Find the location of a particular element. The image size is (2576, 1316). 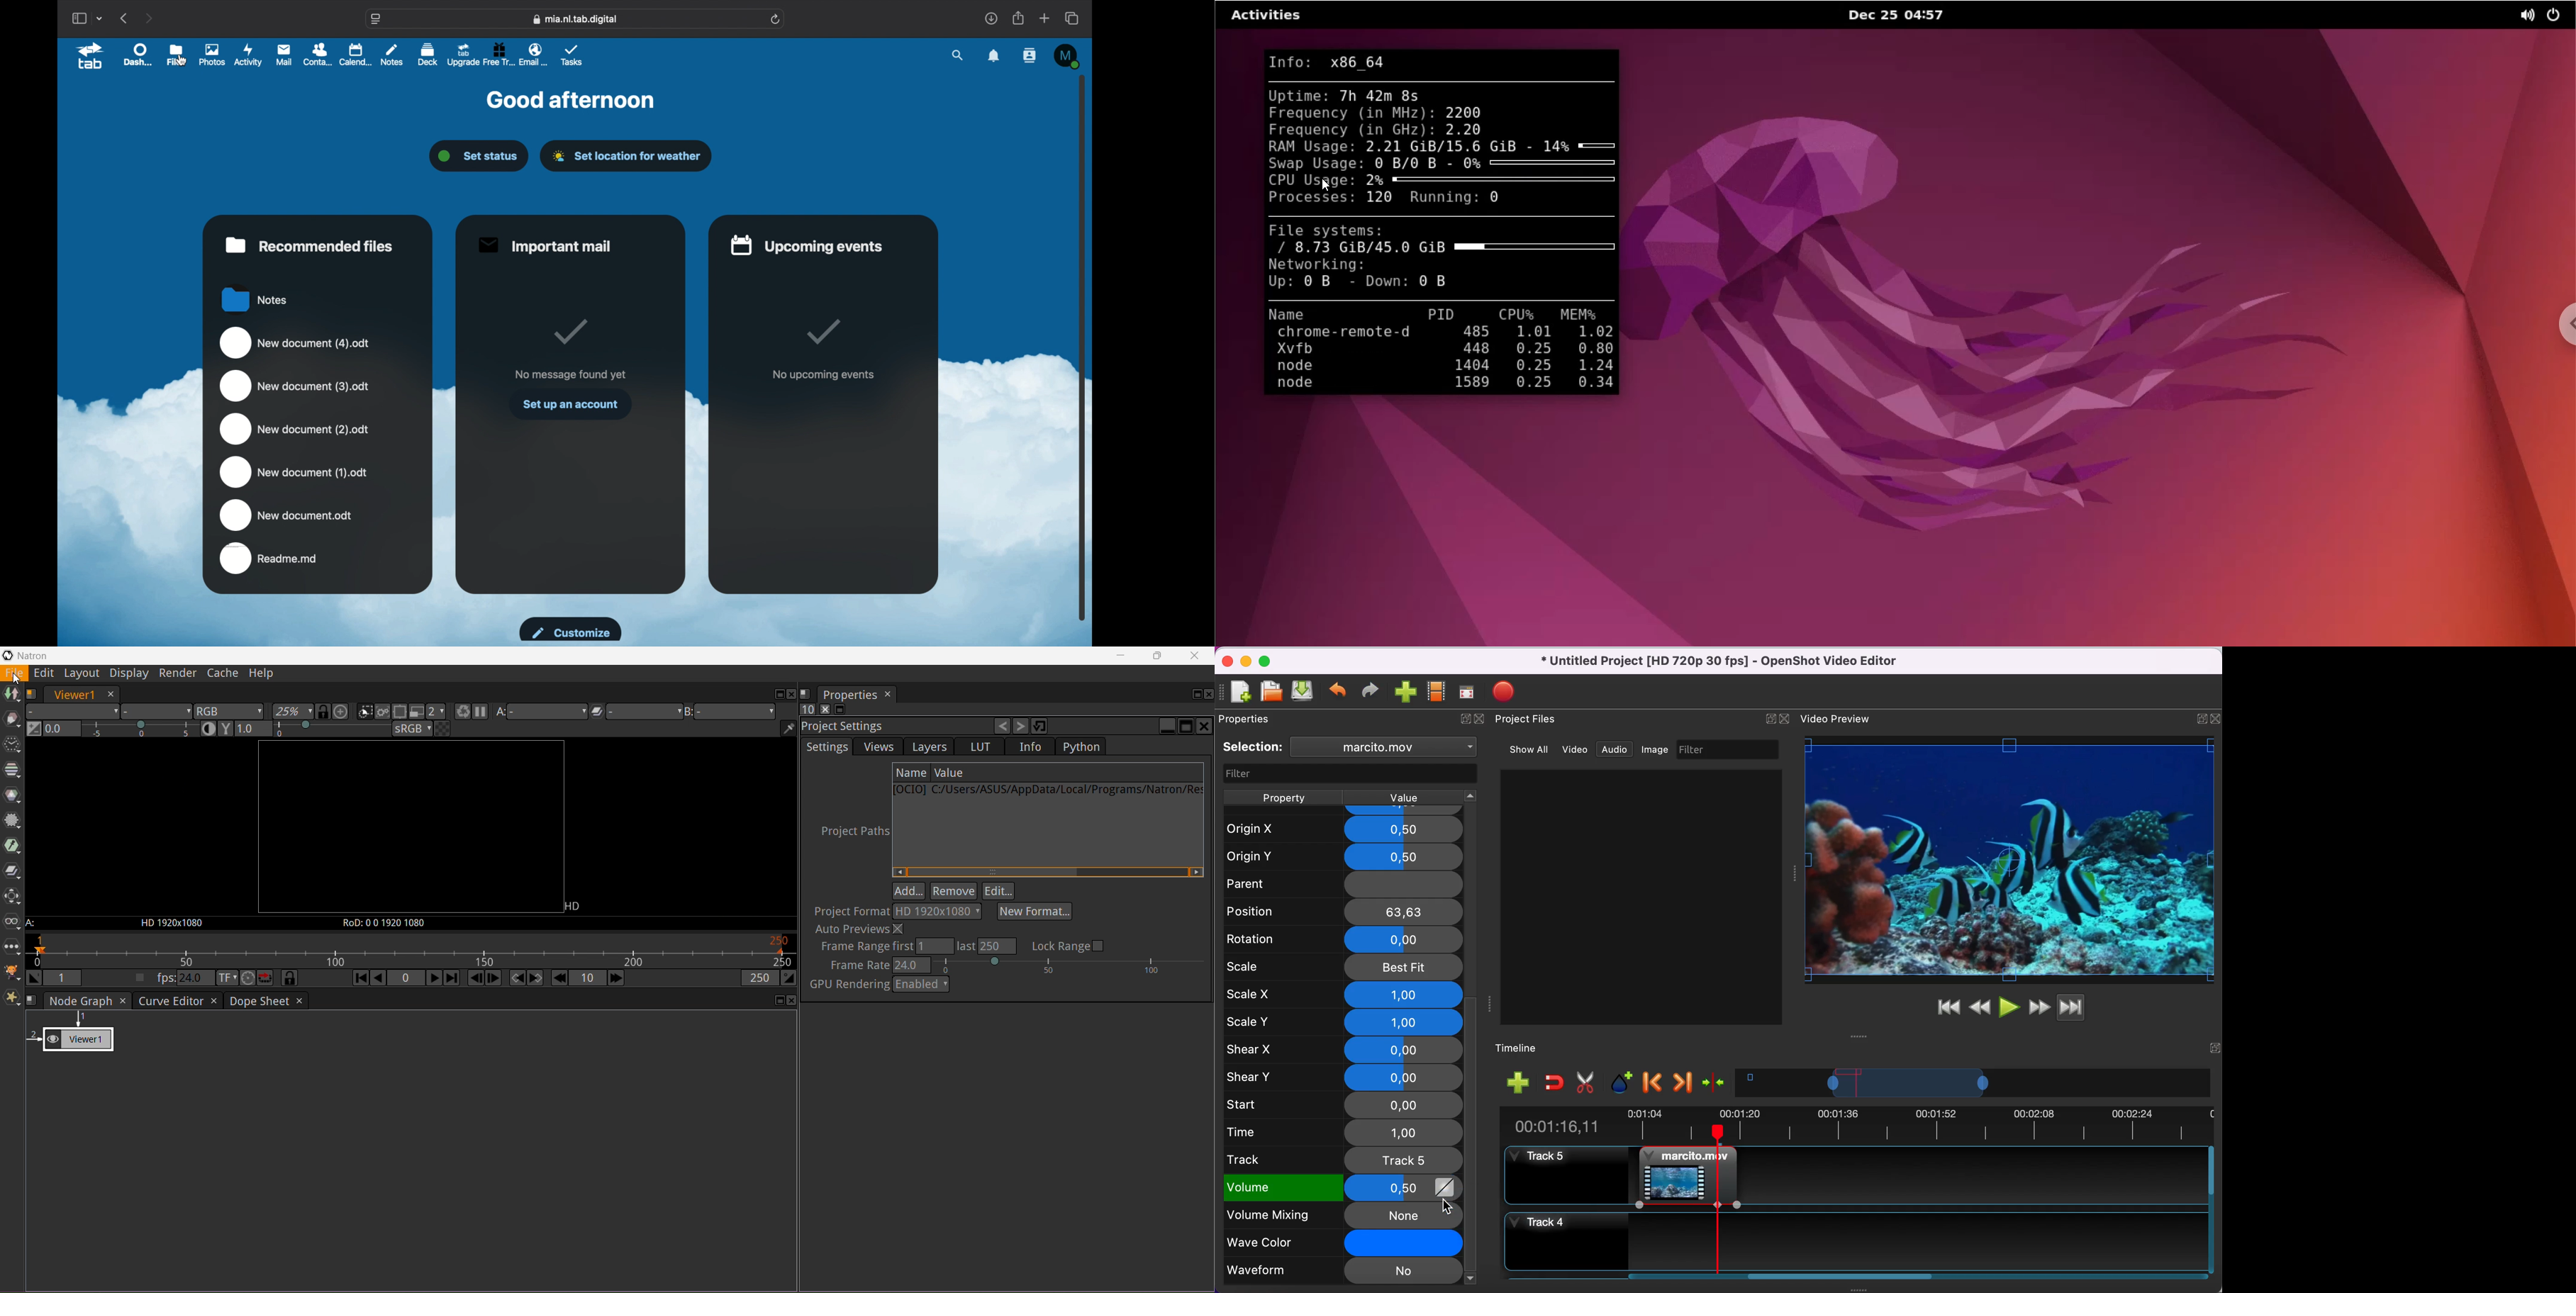

M is located at coordinates (1068, 57).